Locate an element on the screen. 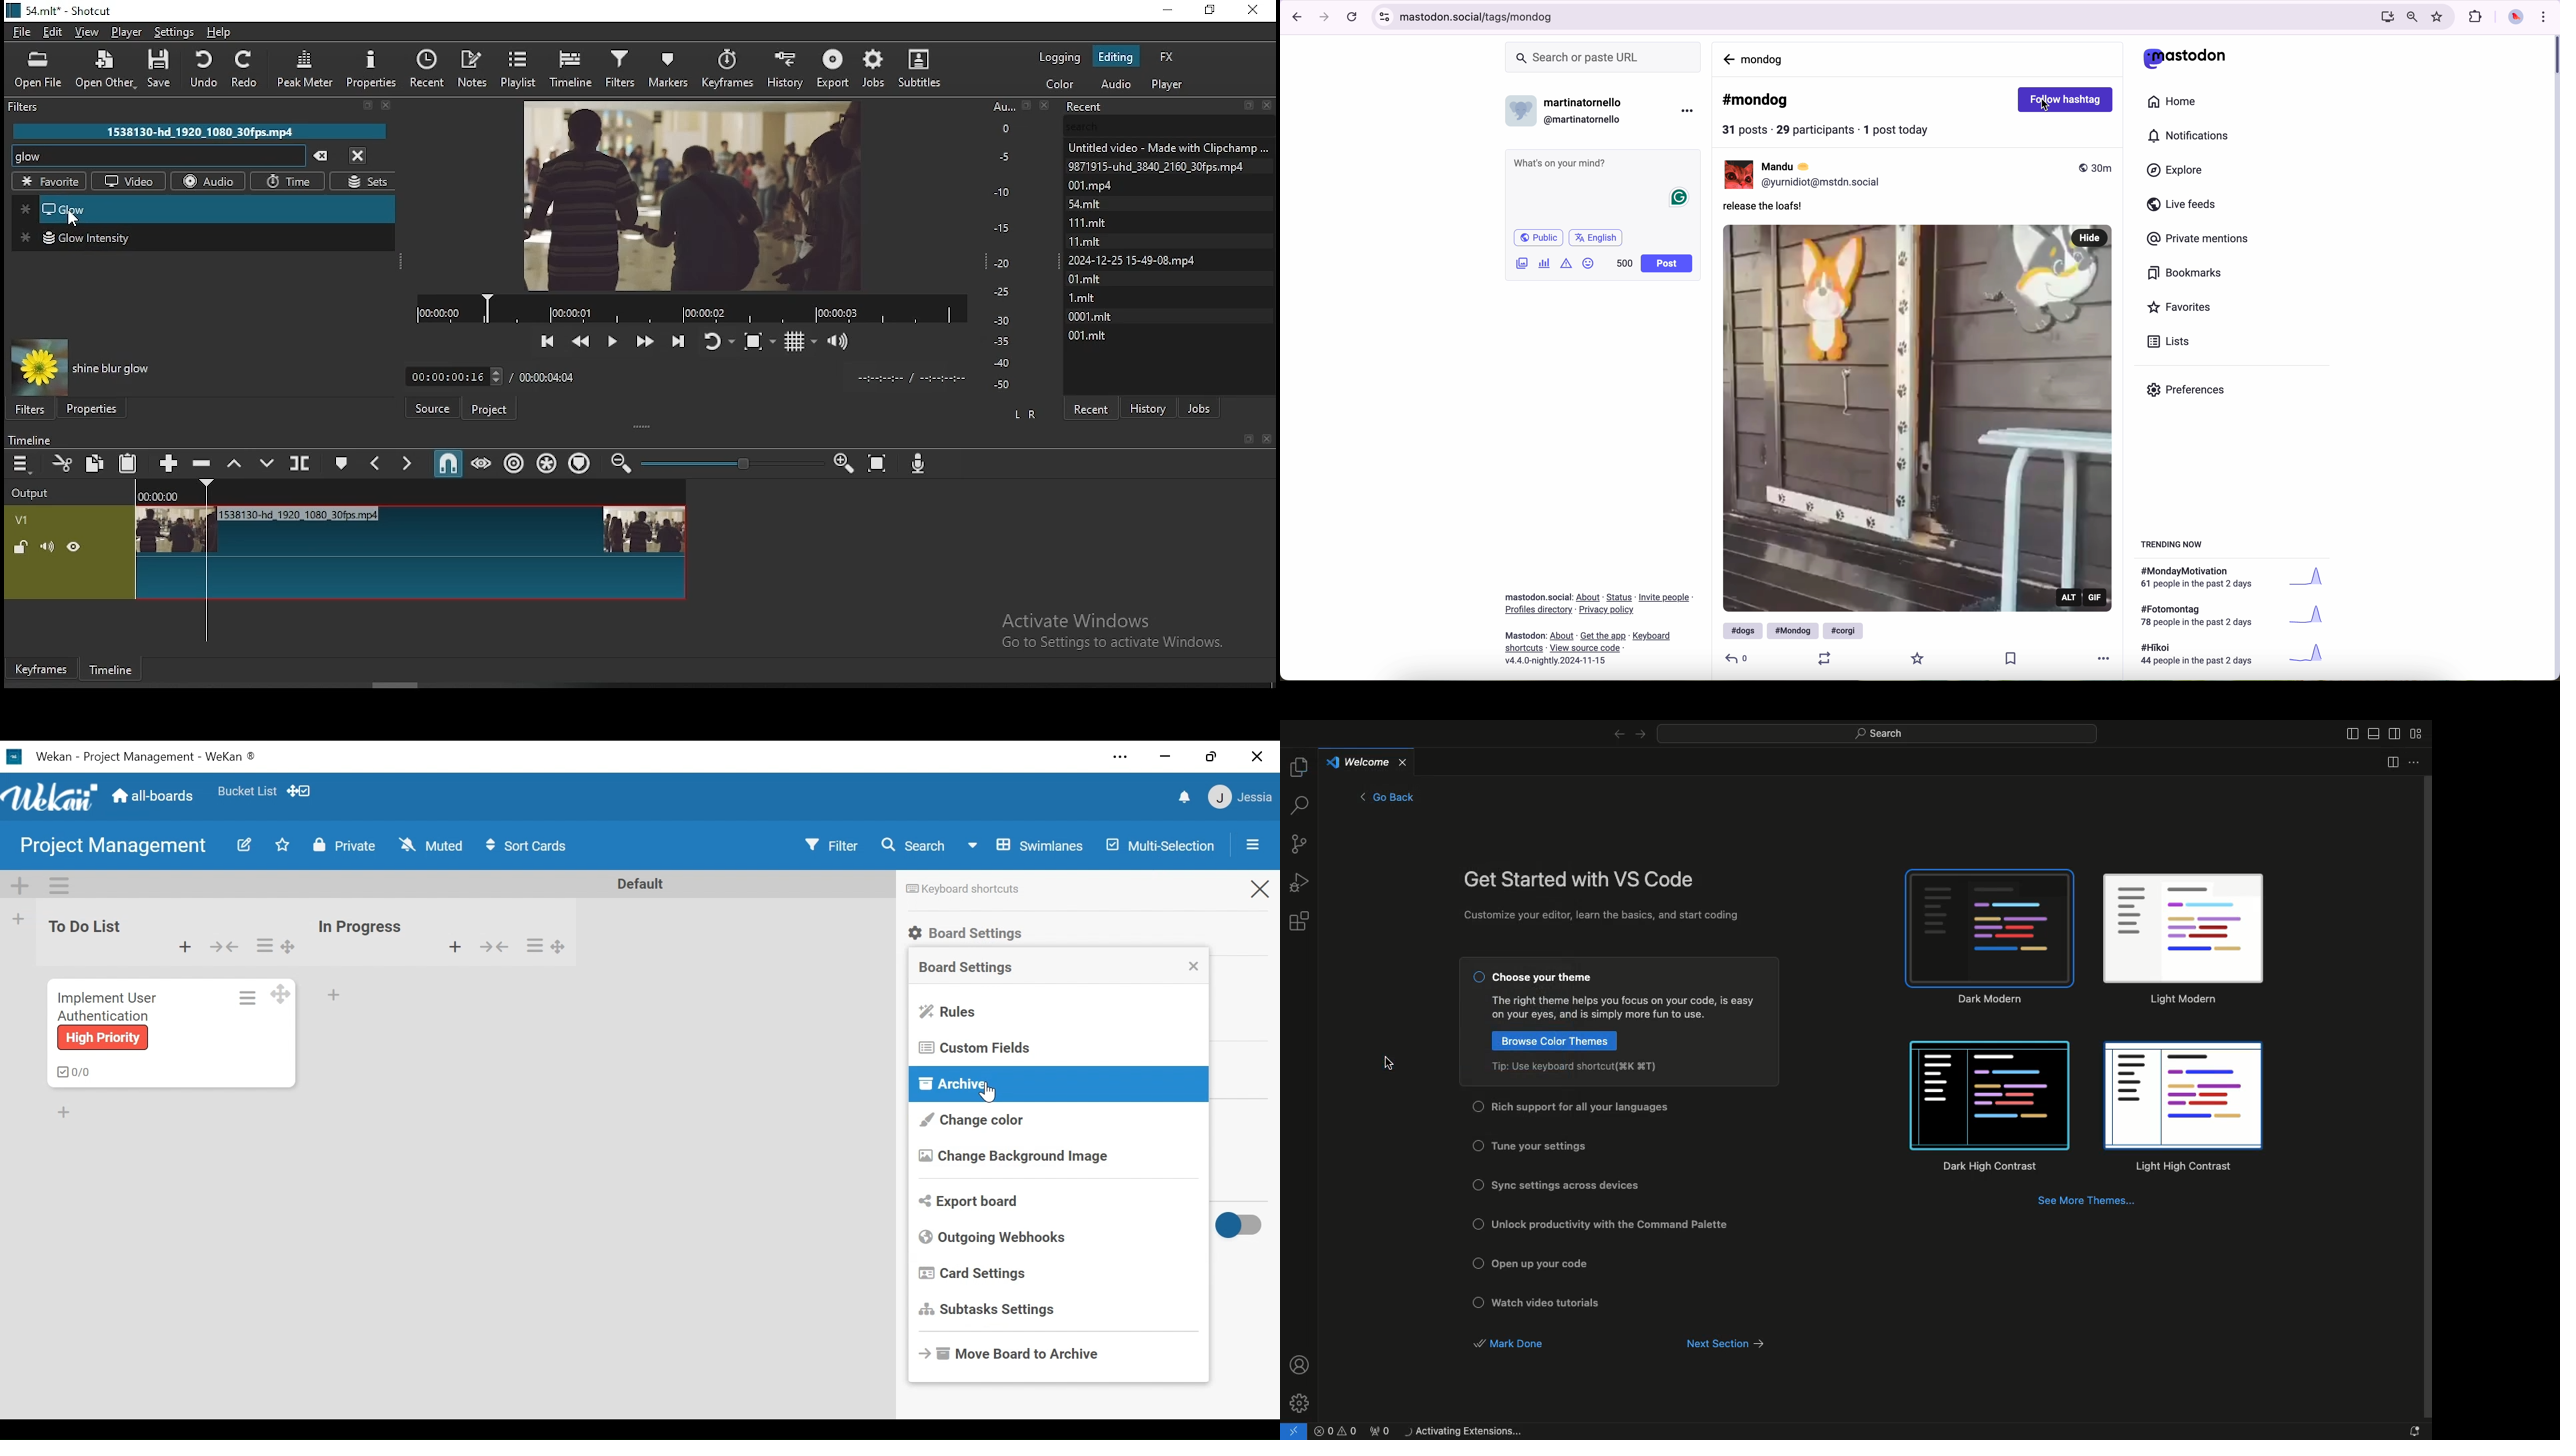 The width and height of the screenshot is (2576, 1456). player is located at coordinates (1171, 84).